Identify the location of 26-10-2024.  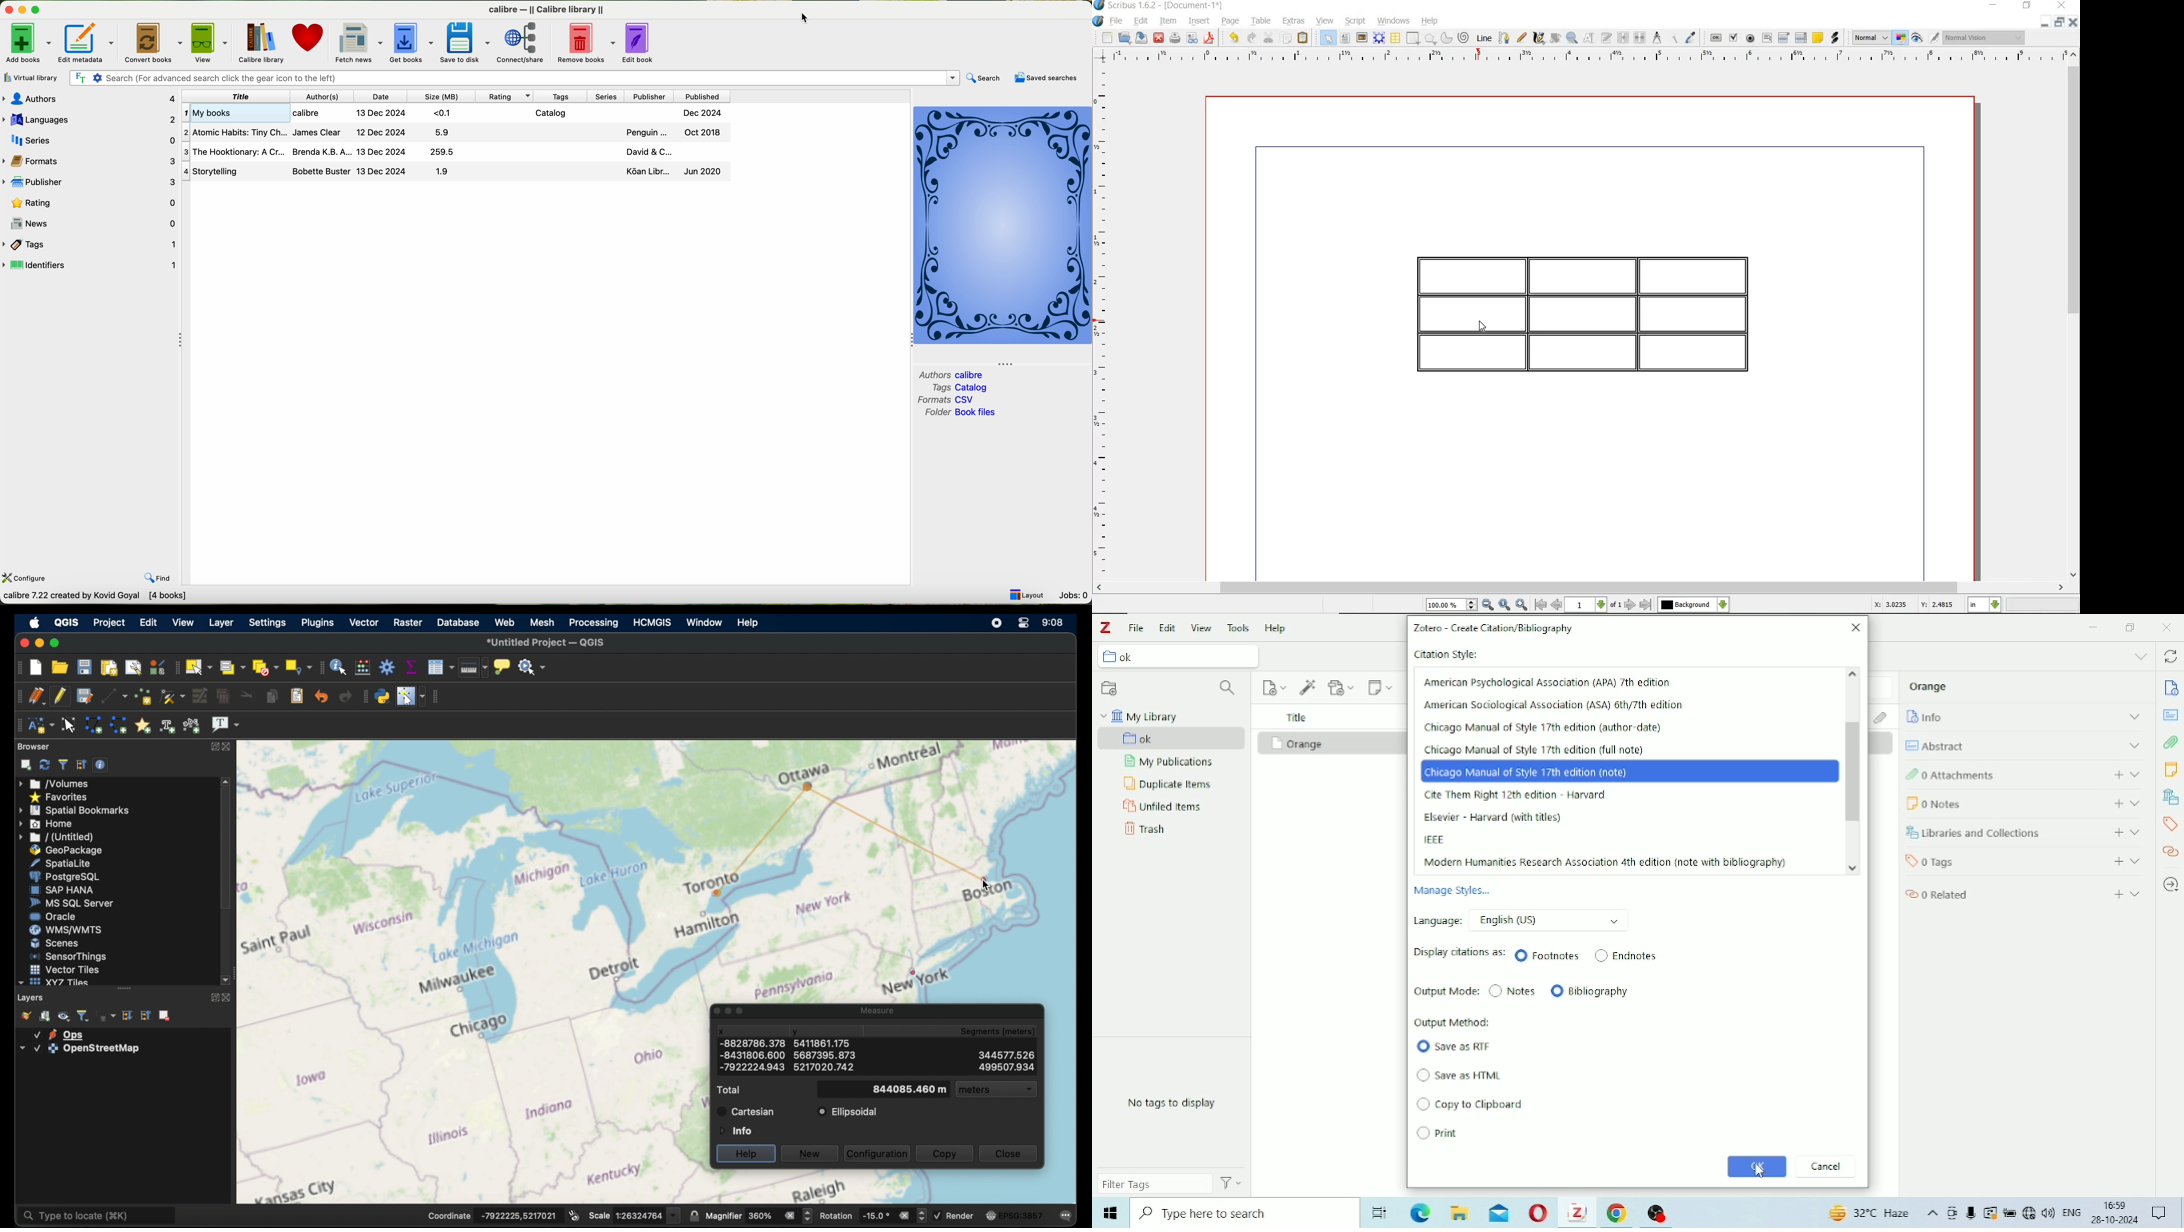
(2118, 1219).